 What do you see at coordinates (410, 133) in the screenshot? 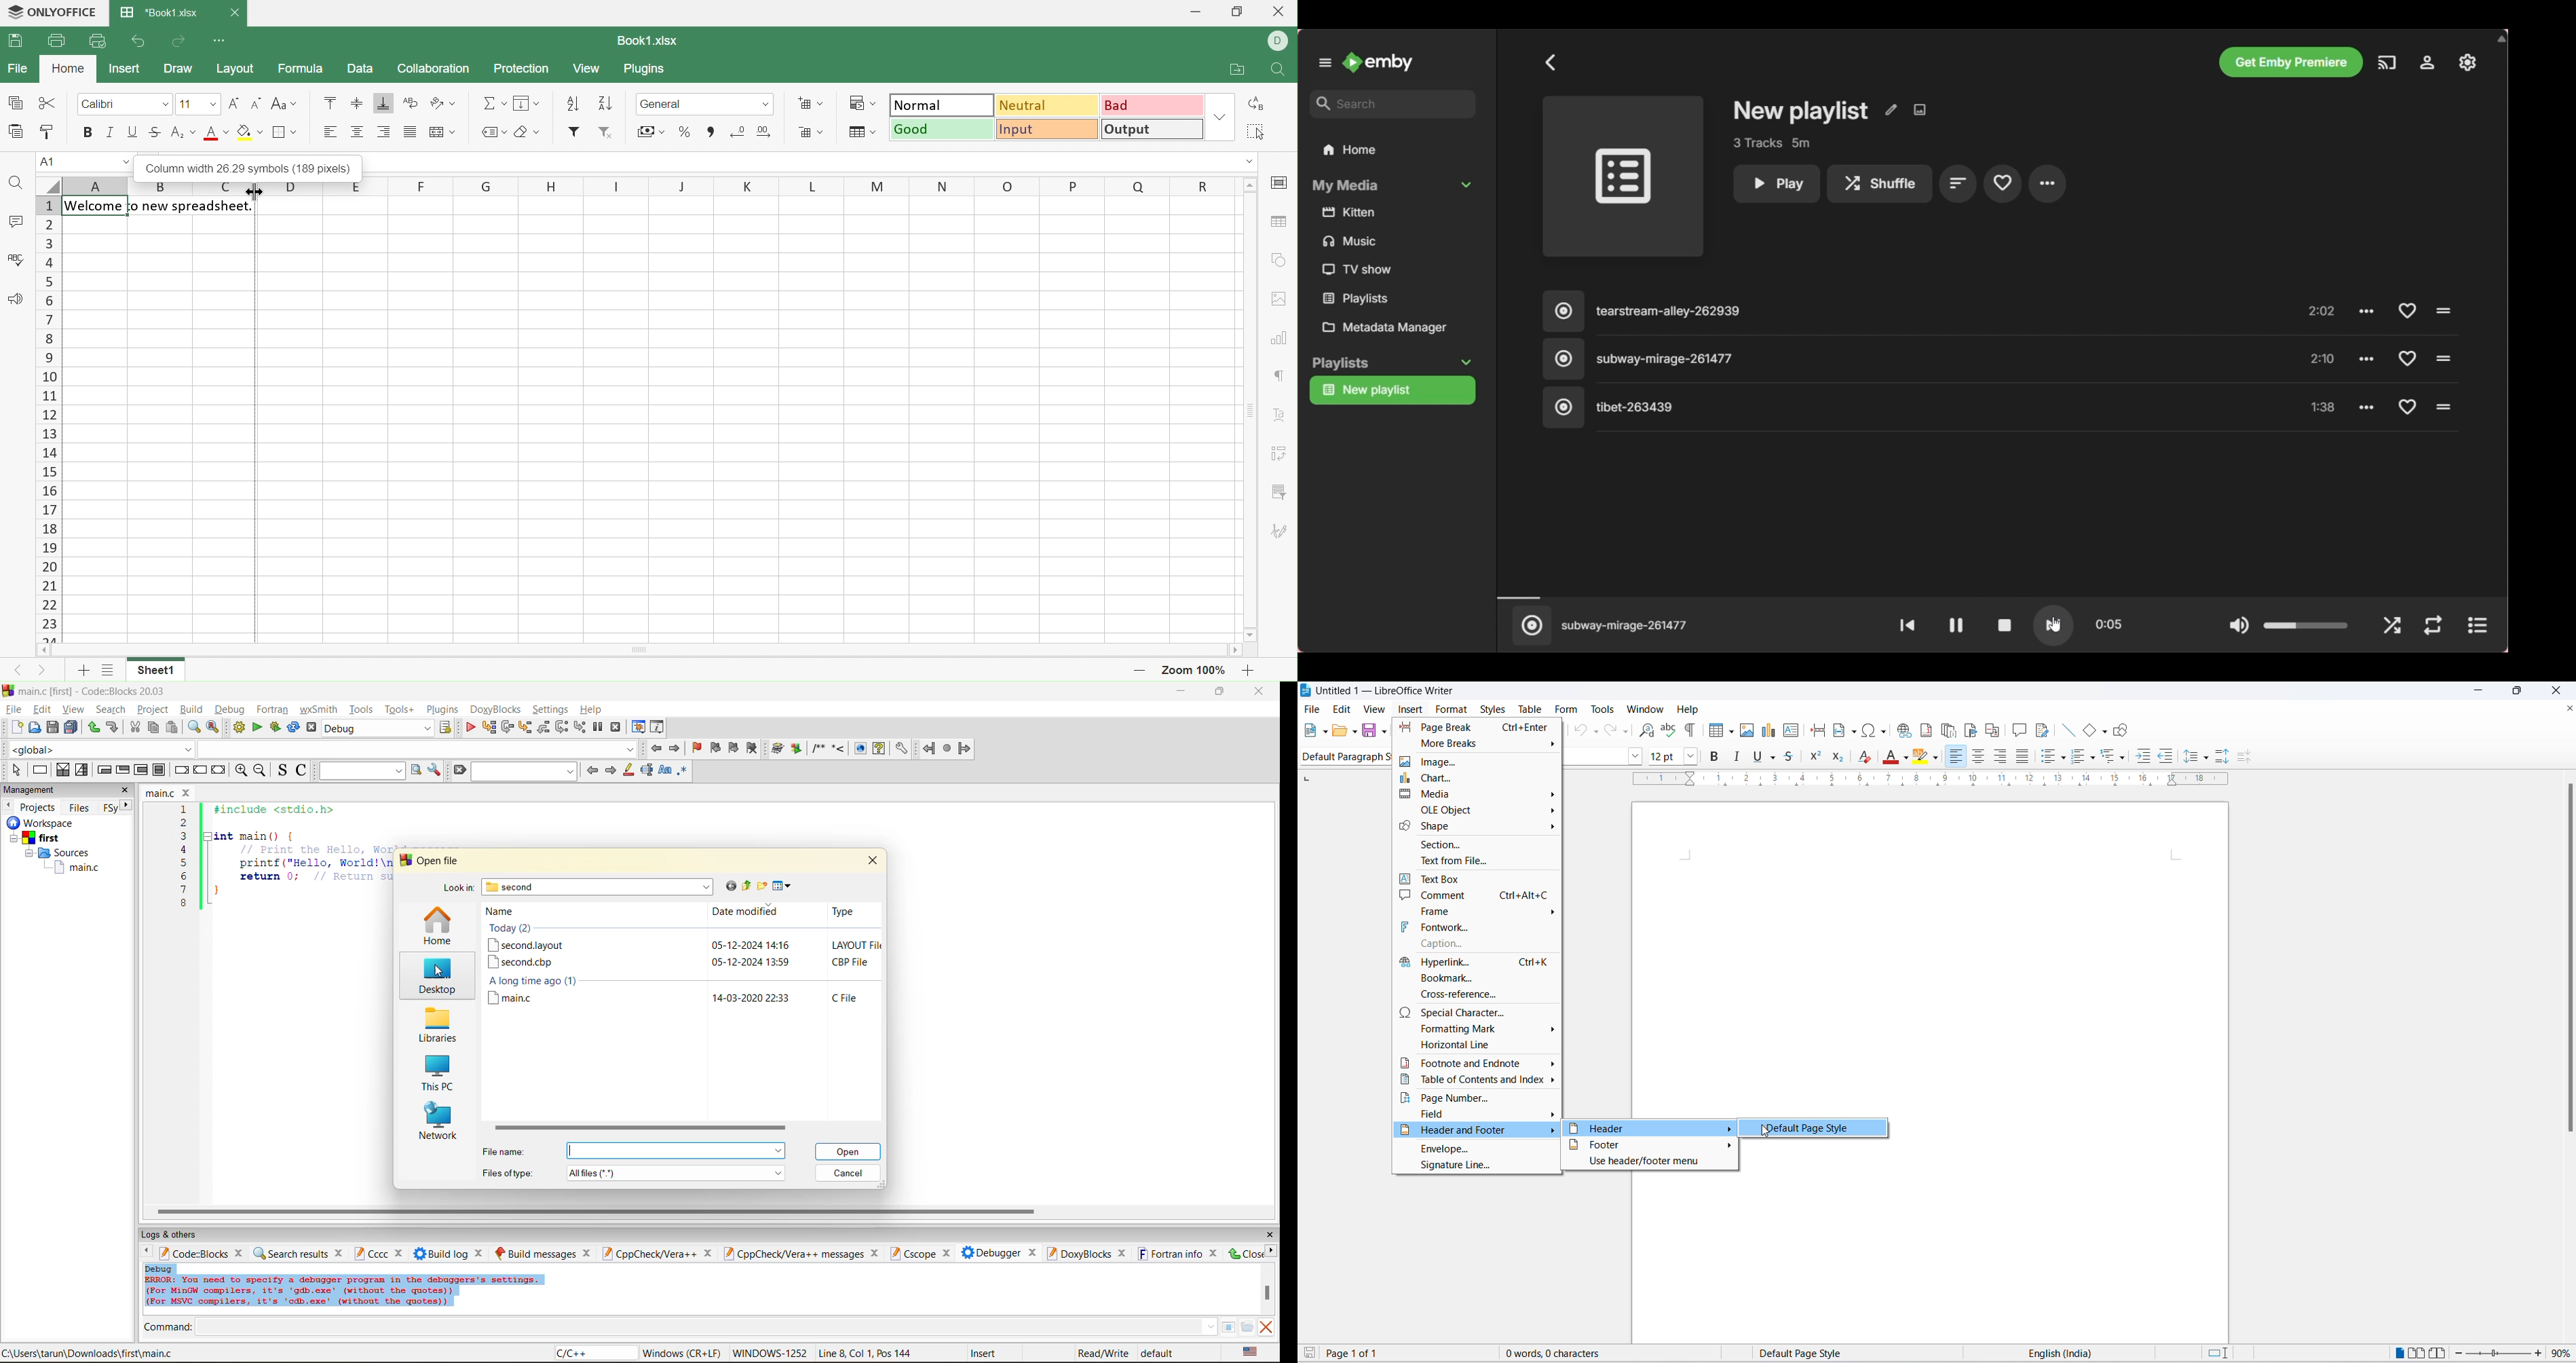
I see `Justified` at bounding box center [410, 133].